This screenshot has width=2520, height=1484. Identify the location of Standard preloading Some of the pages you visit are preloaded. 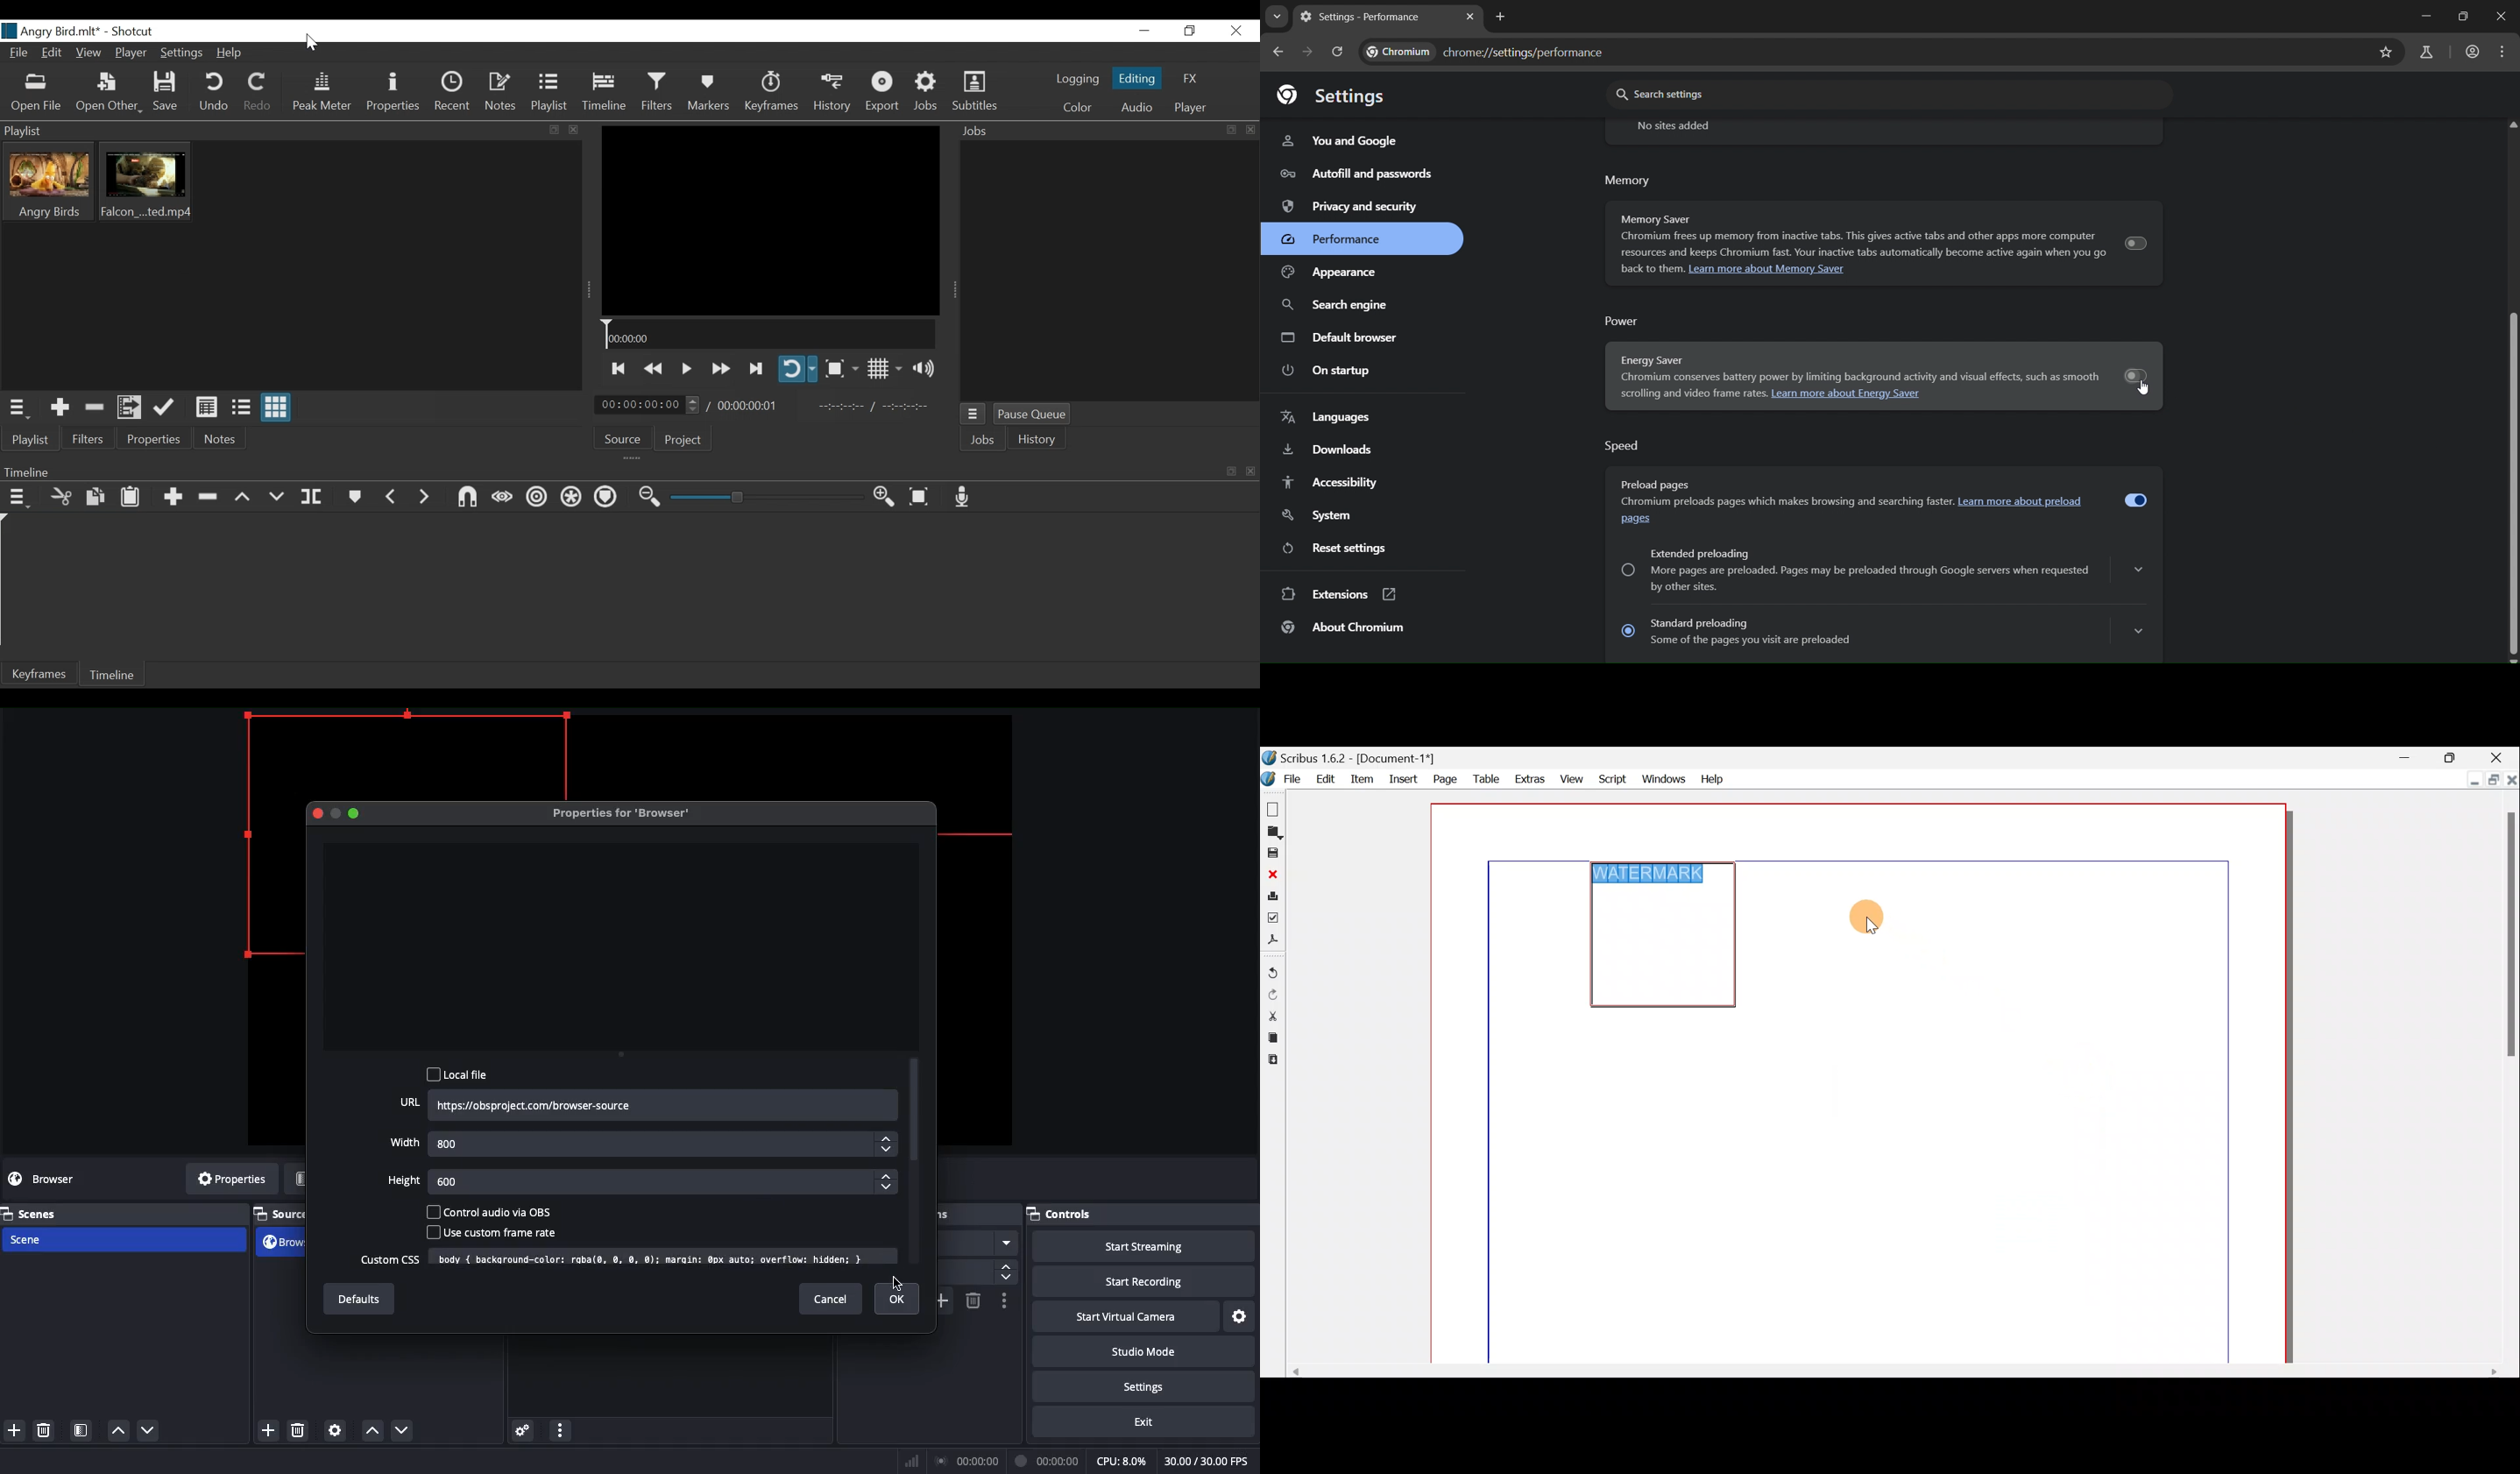
(1866, 635).